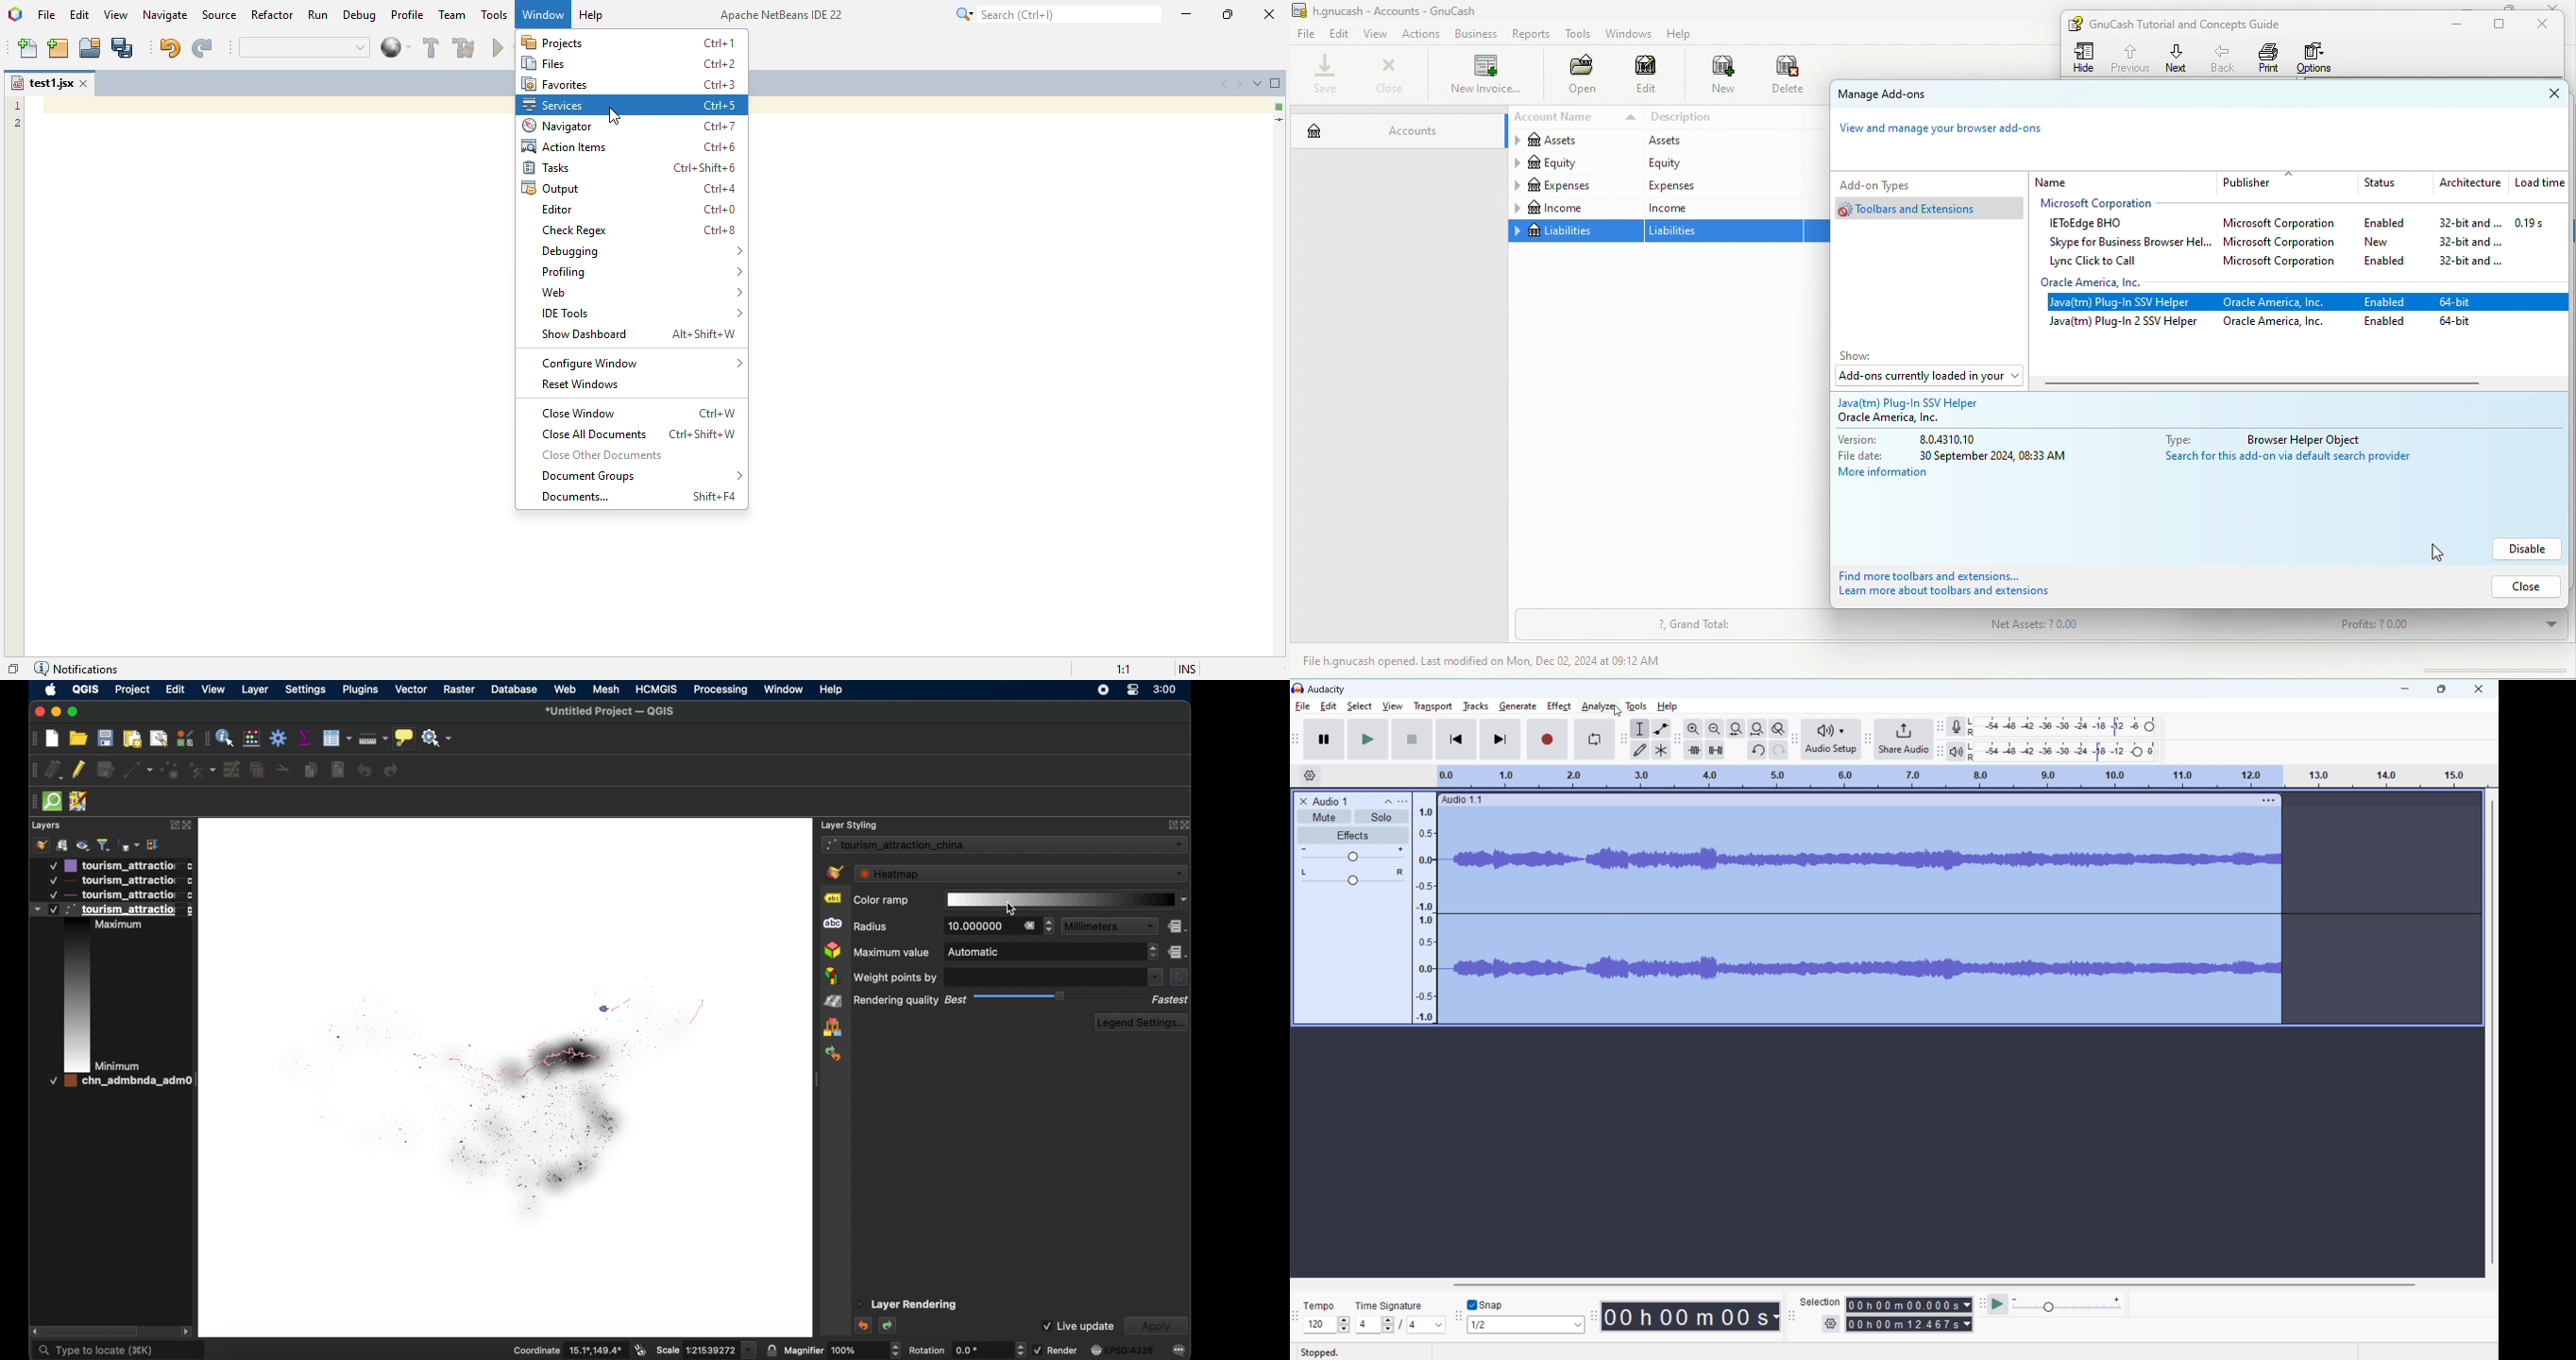 The width and height of the screenshot is (2576, 1372). Describe the element at coordinates (2441, 689) in the screenshot. I see `maximize` at that location.